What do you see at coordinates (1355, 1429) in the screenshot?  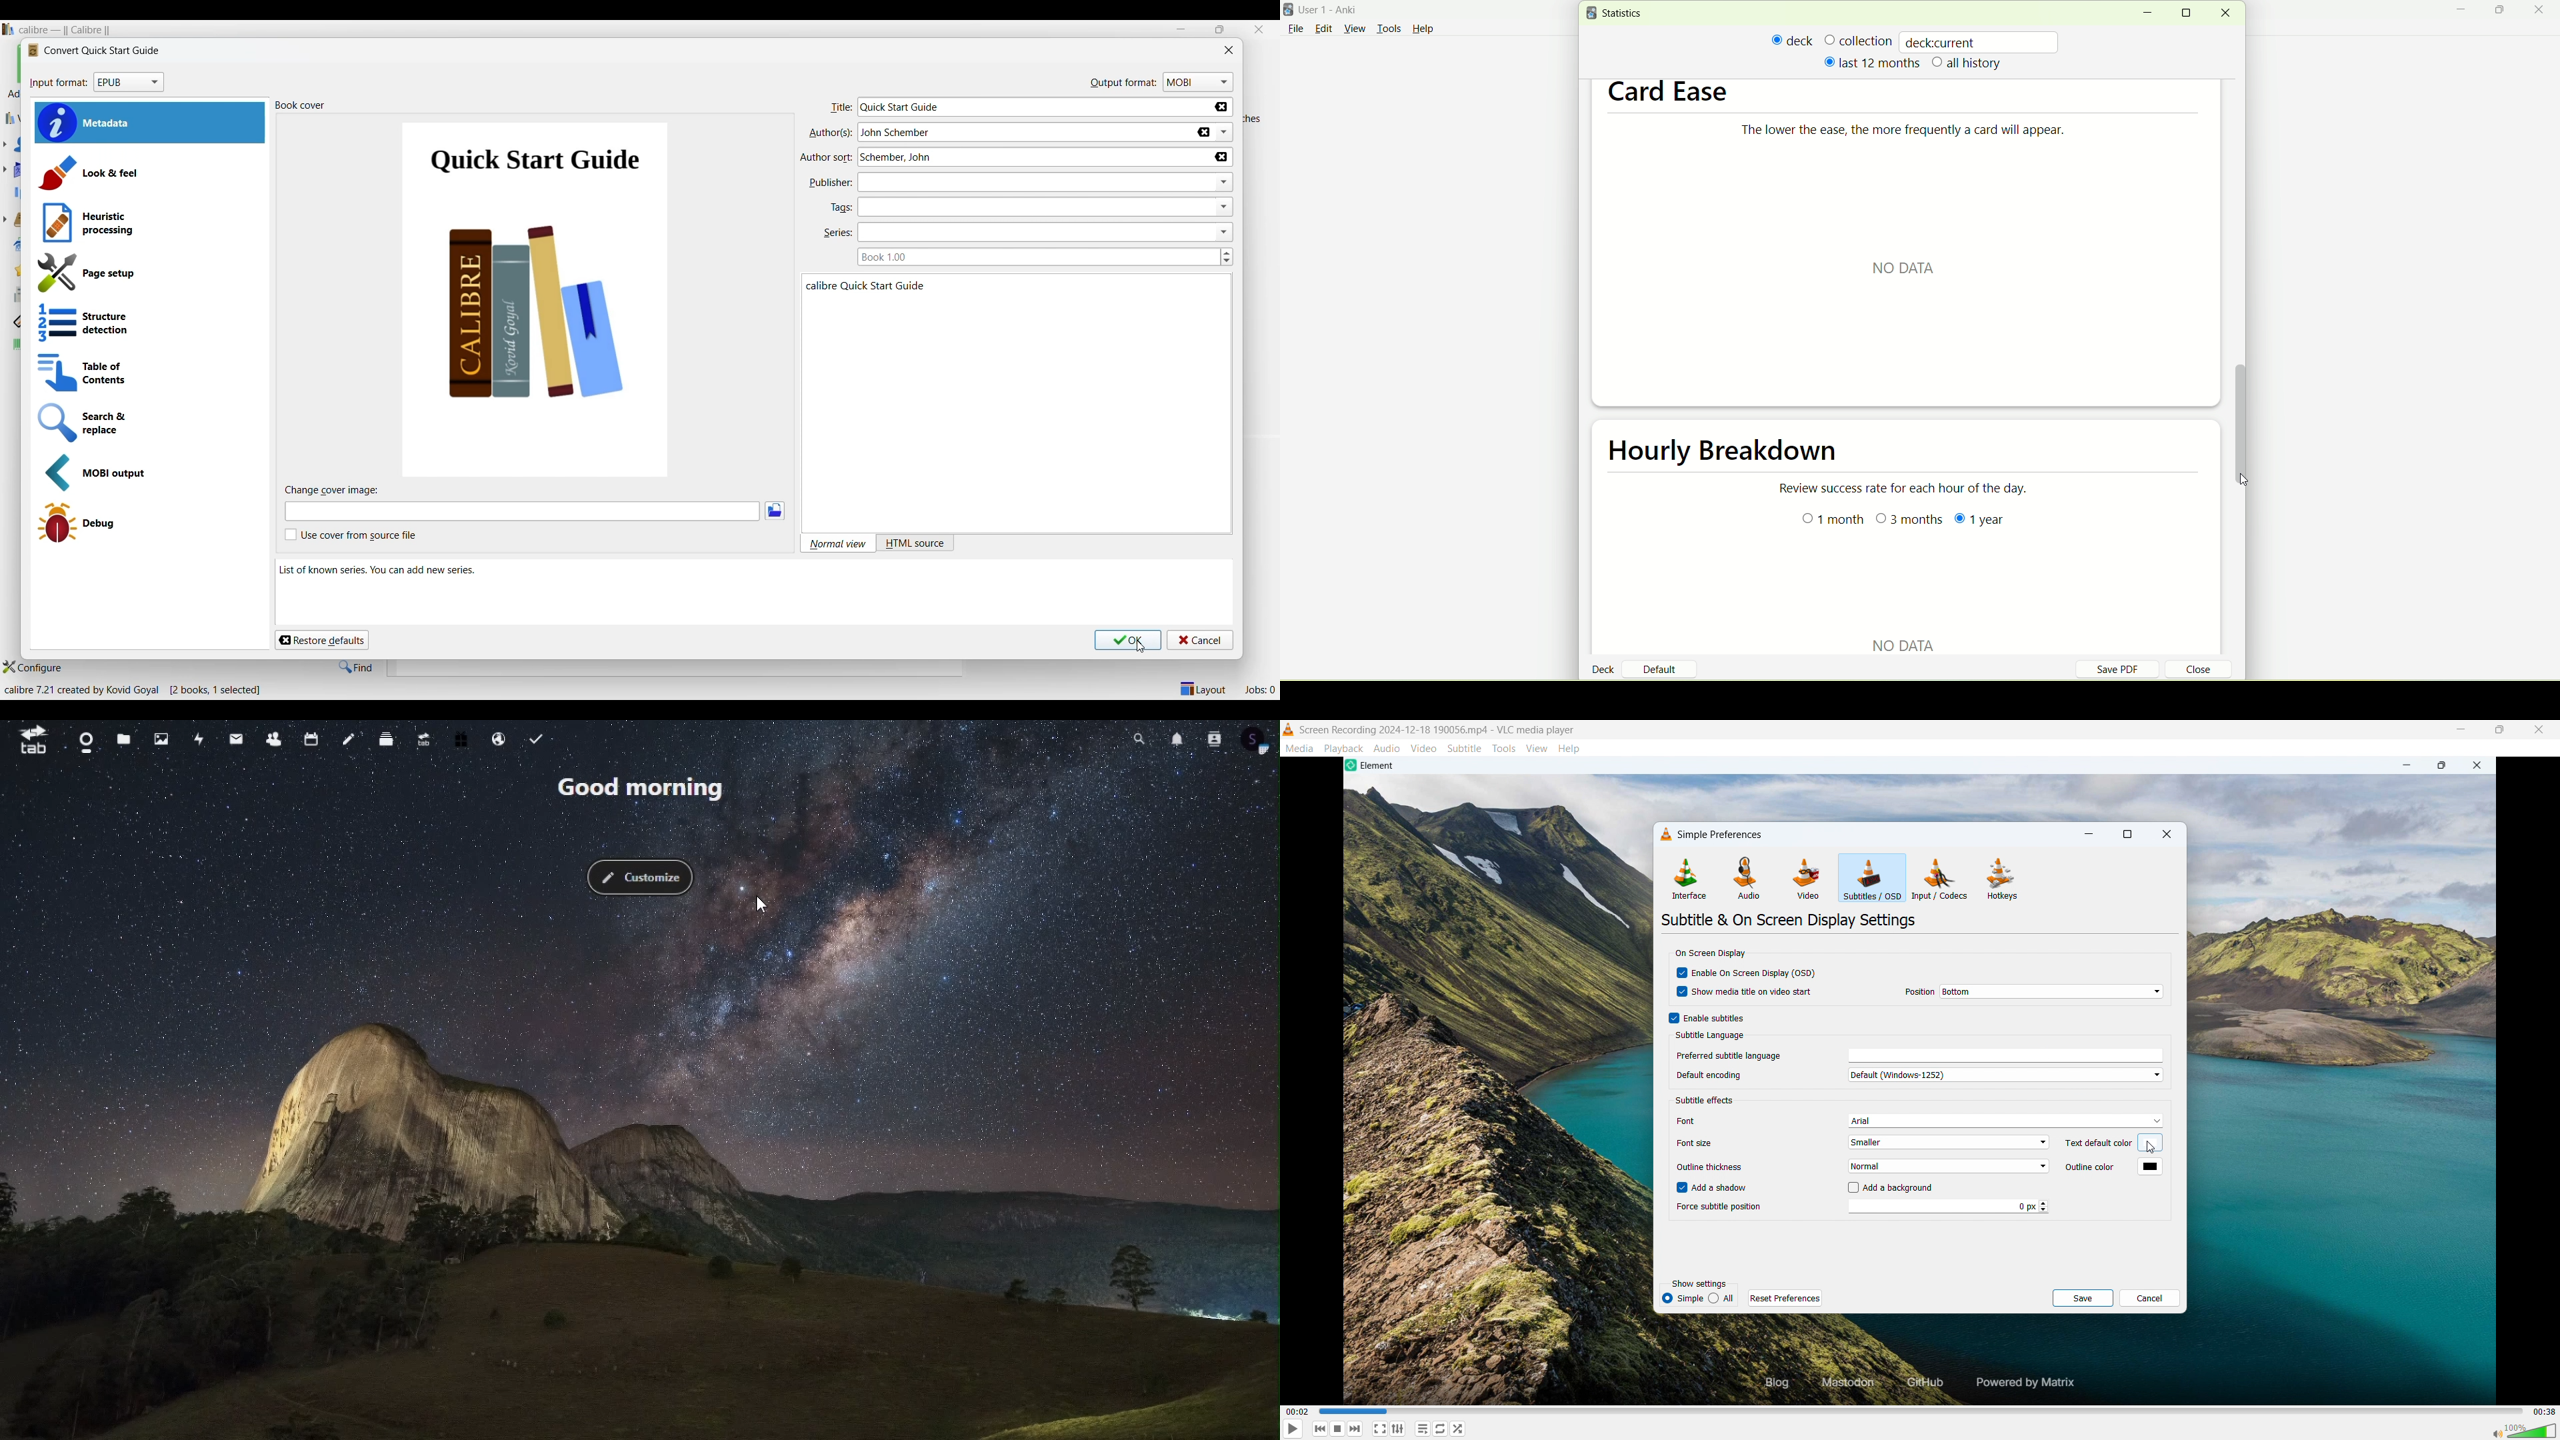 I see `Backward or previous media ` at bounding box center [1355, 1429].